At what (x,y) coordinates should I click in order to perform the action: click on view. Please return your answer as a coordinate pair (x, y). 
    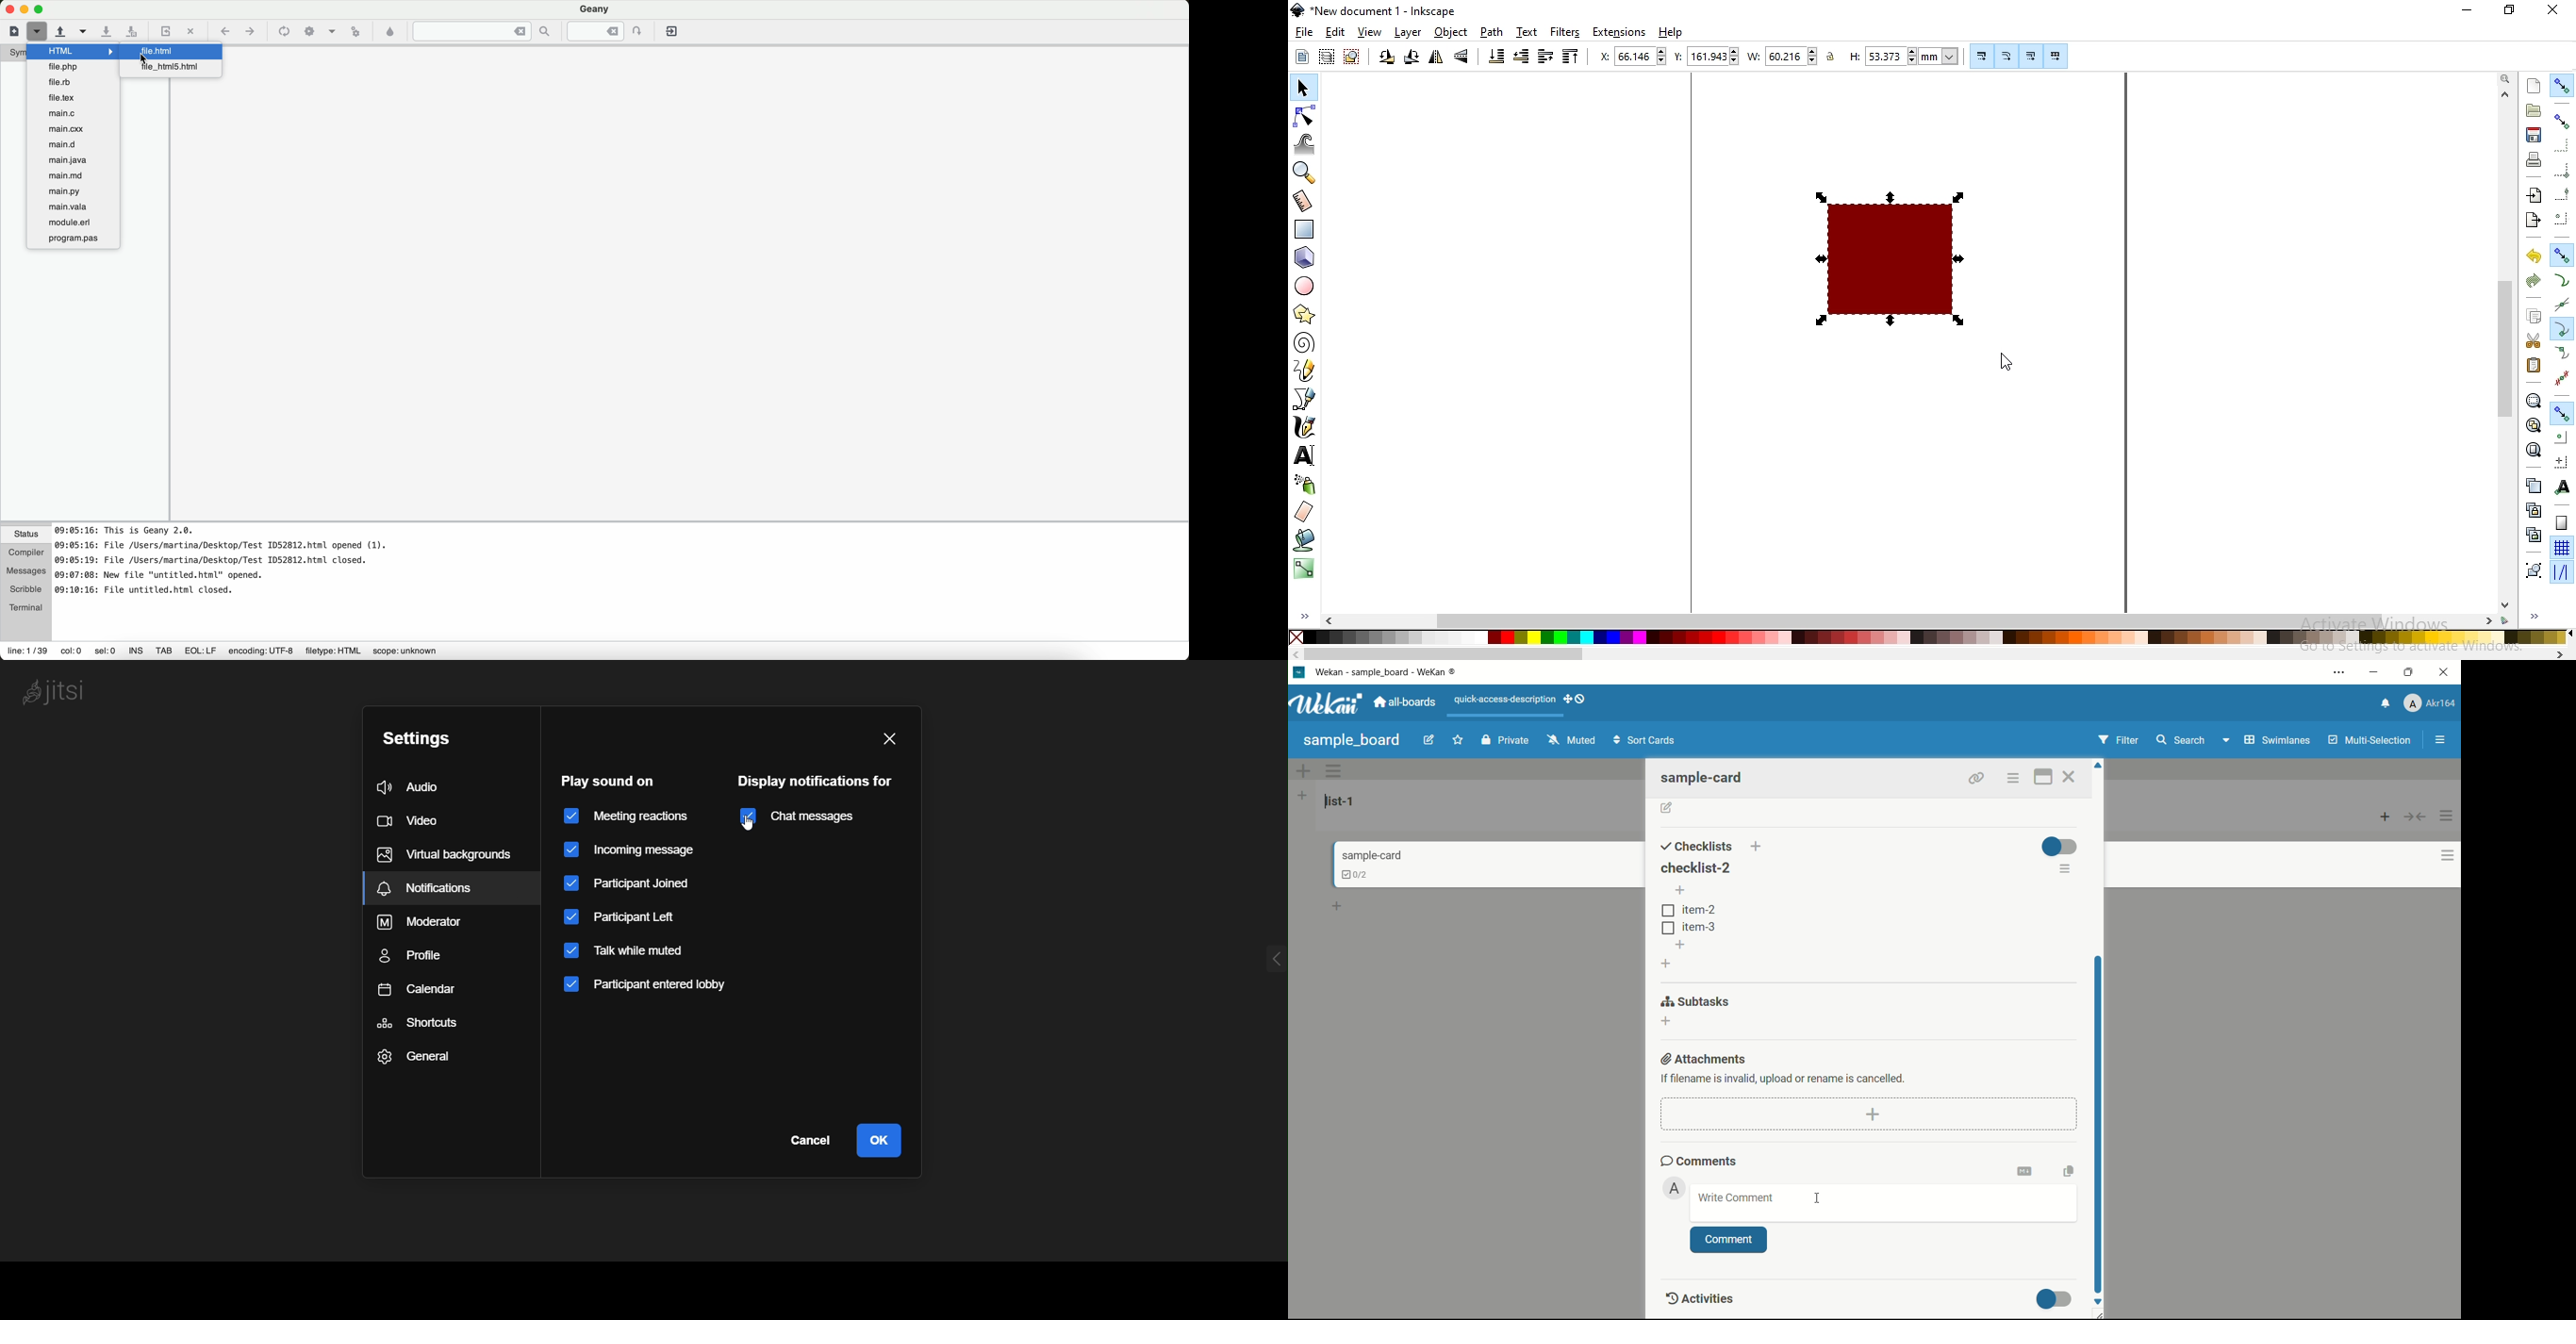
    Looking at the image, I should click on (1371, 32).